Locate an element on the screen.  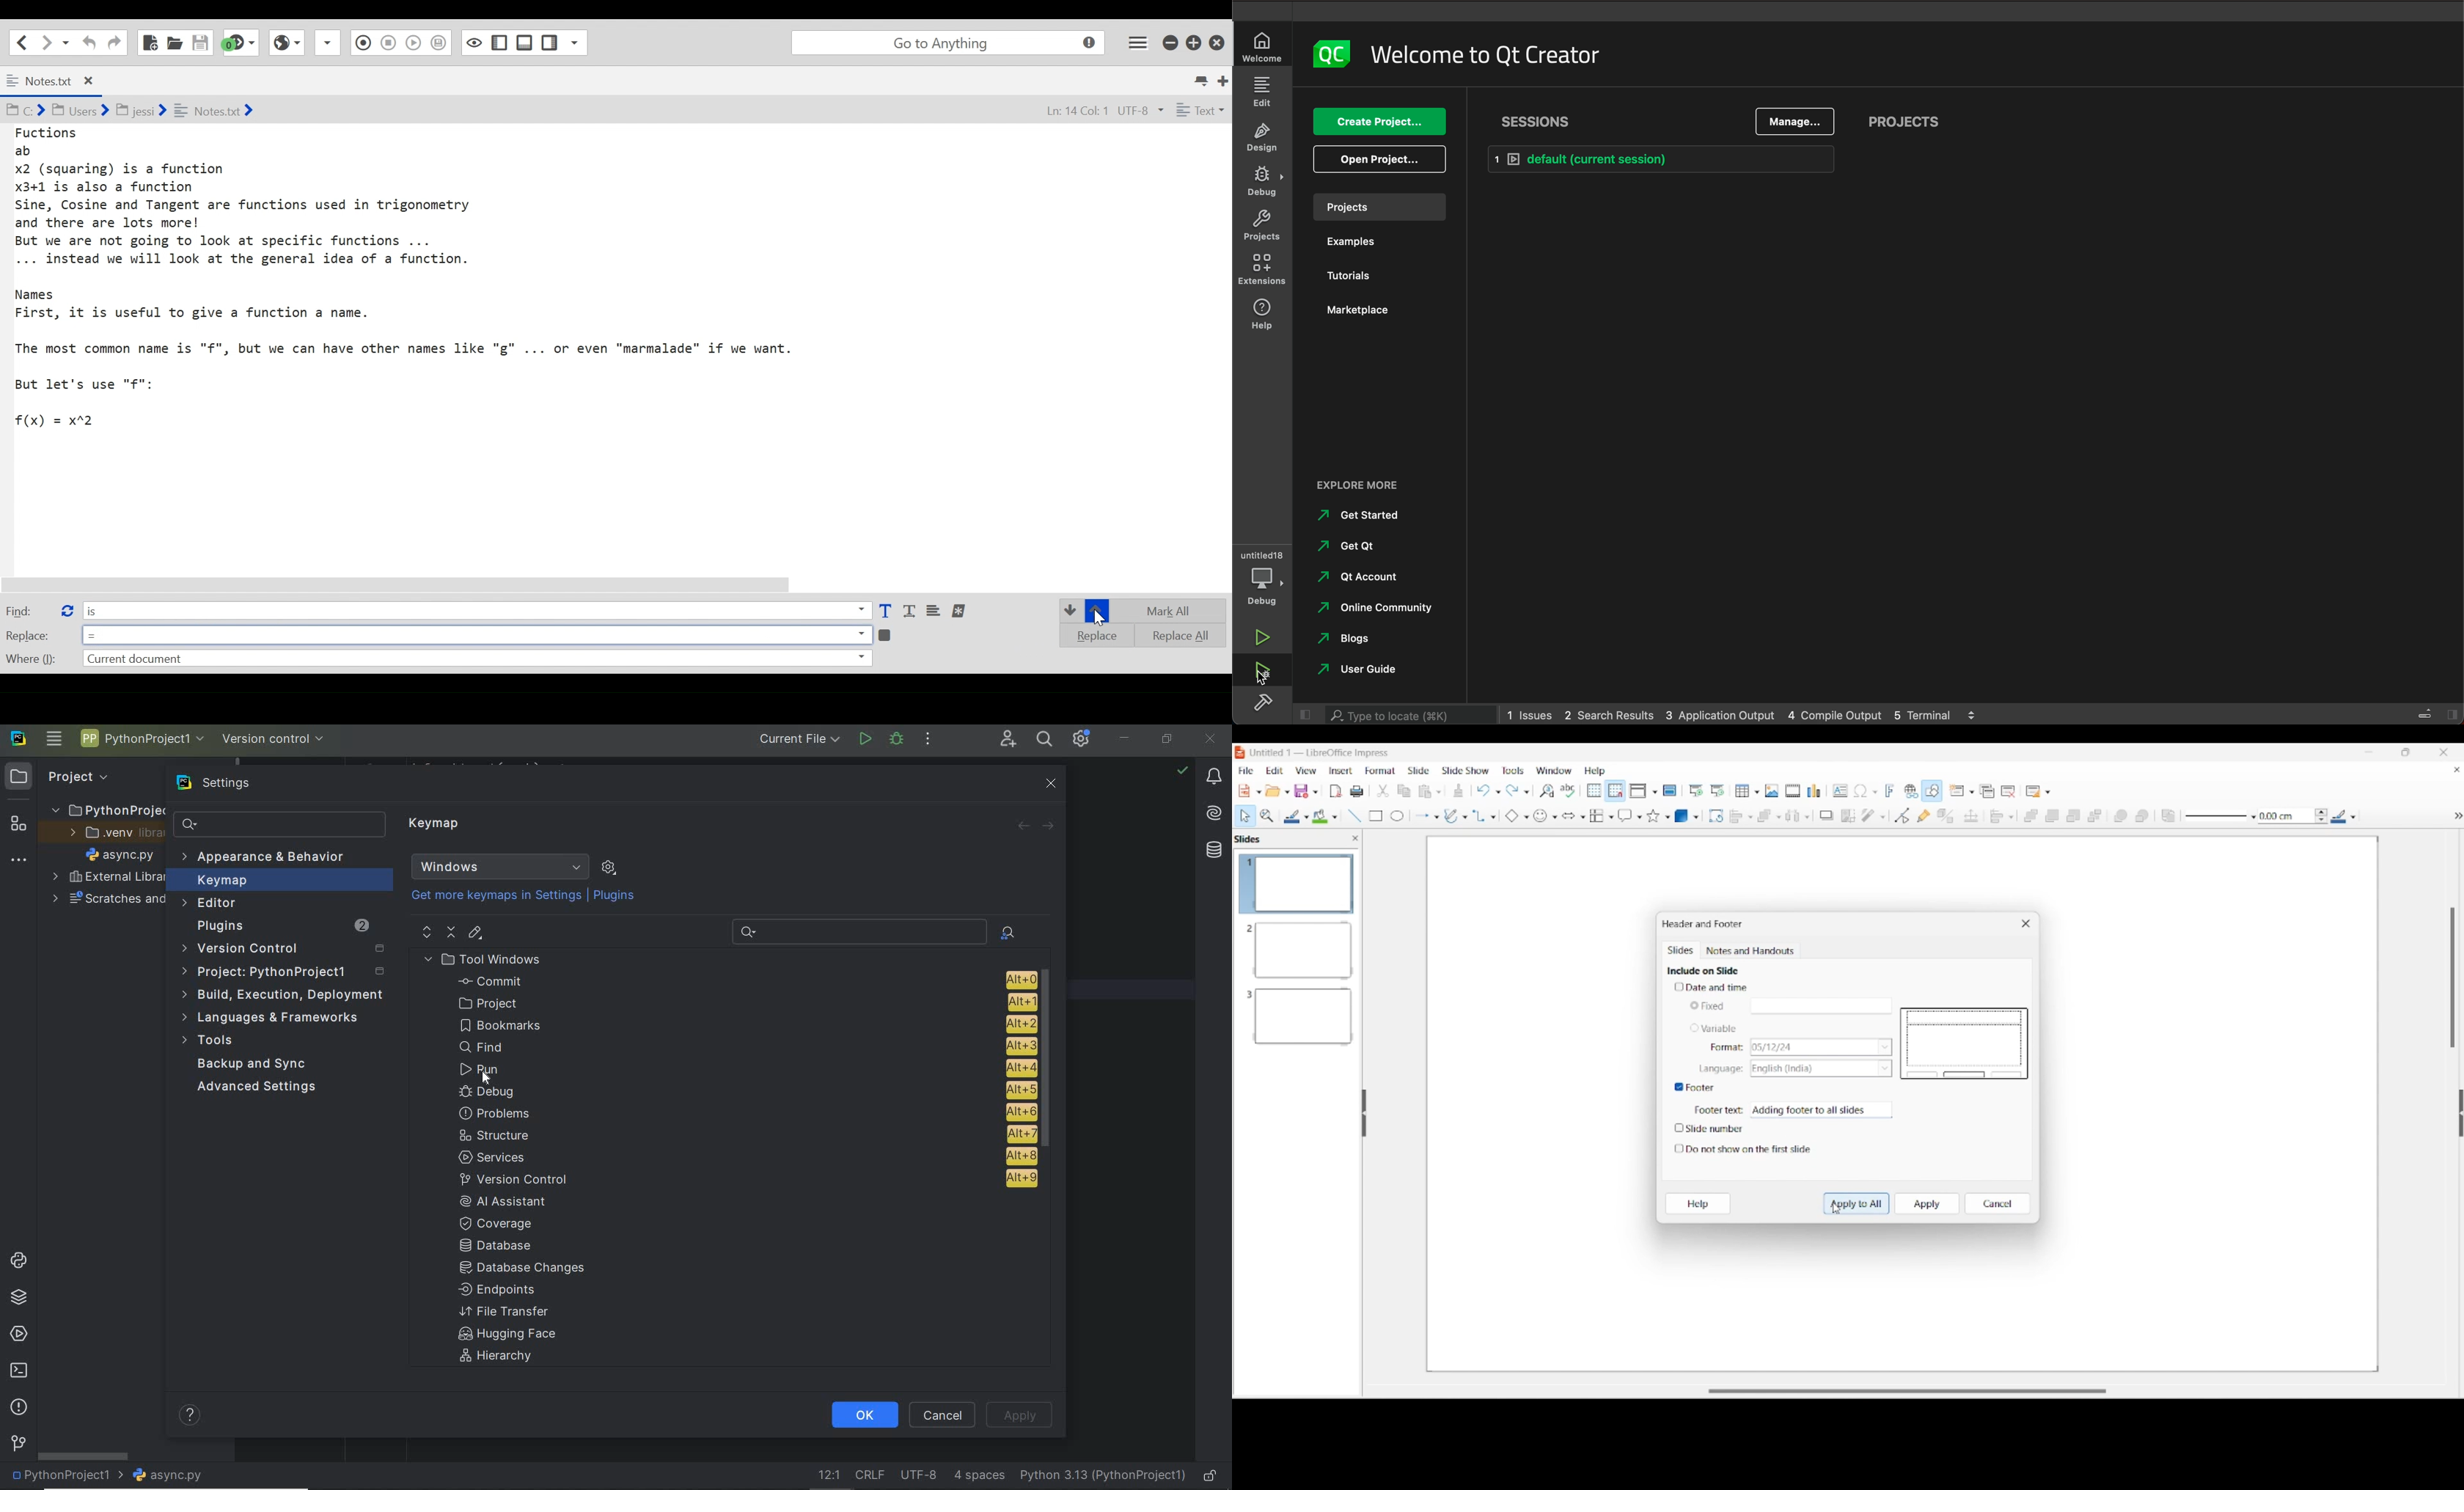
Insert hyperlink is located at coordinates (1912, 791).